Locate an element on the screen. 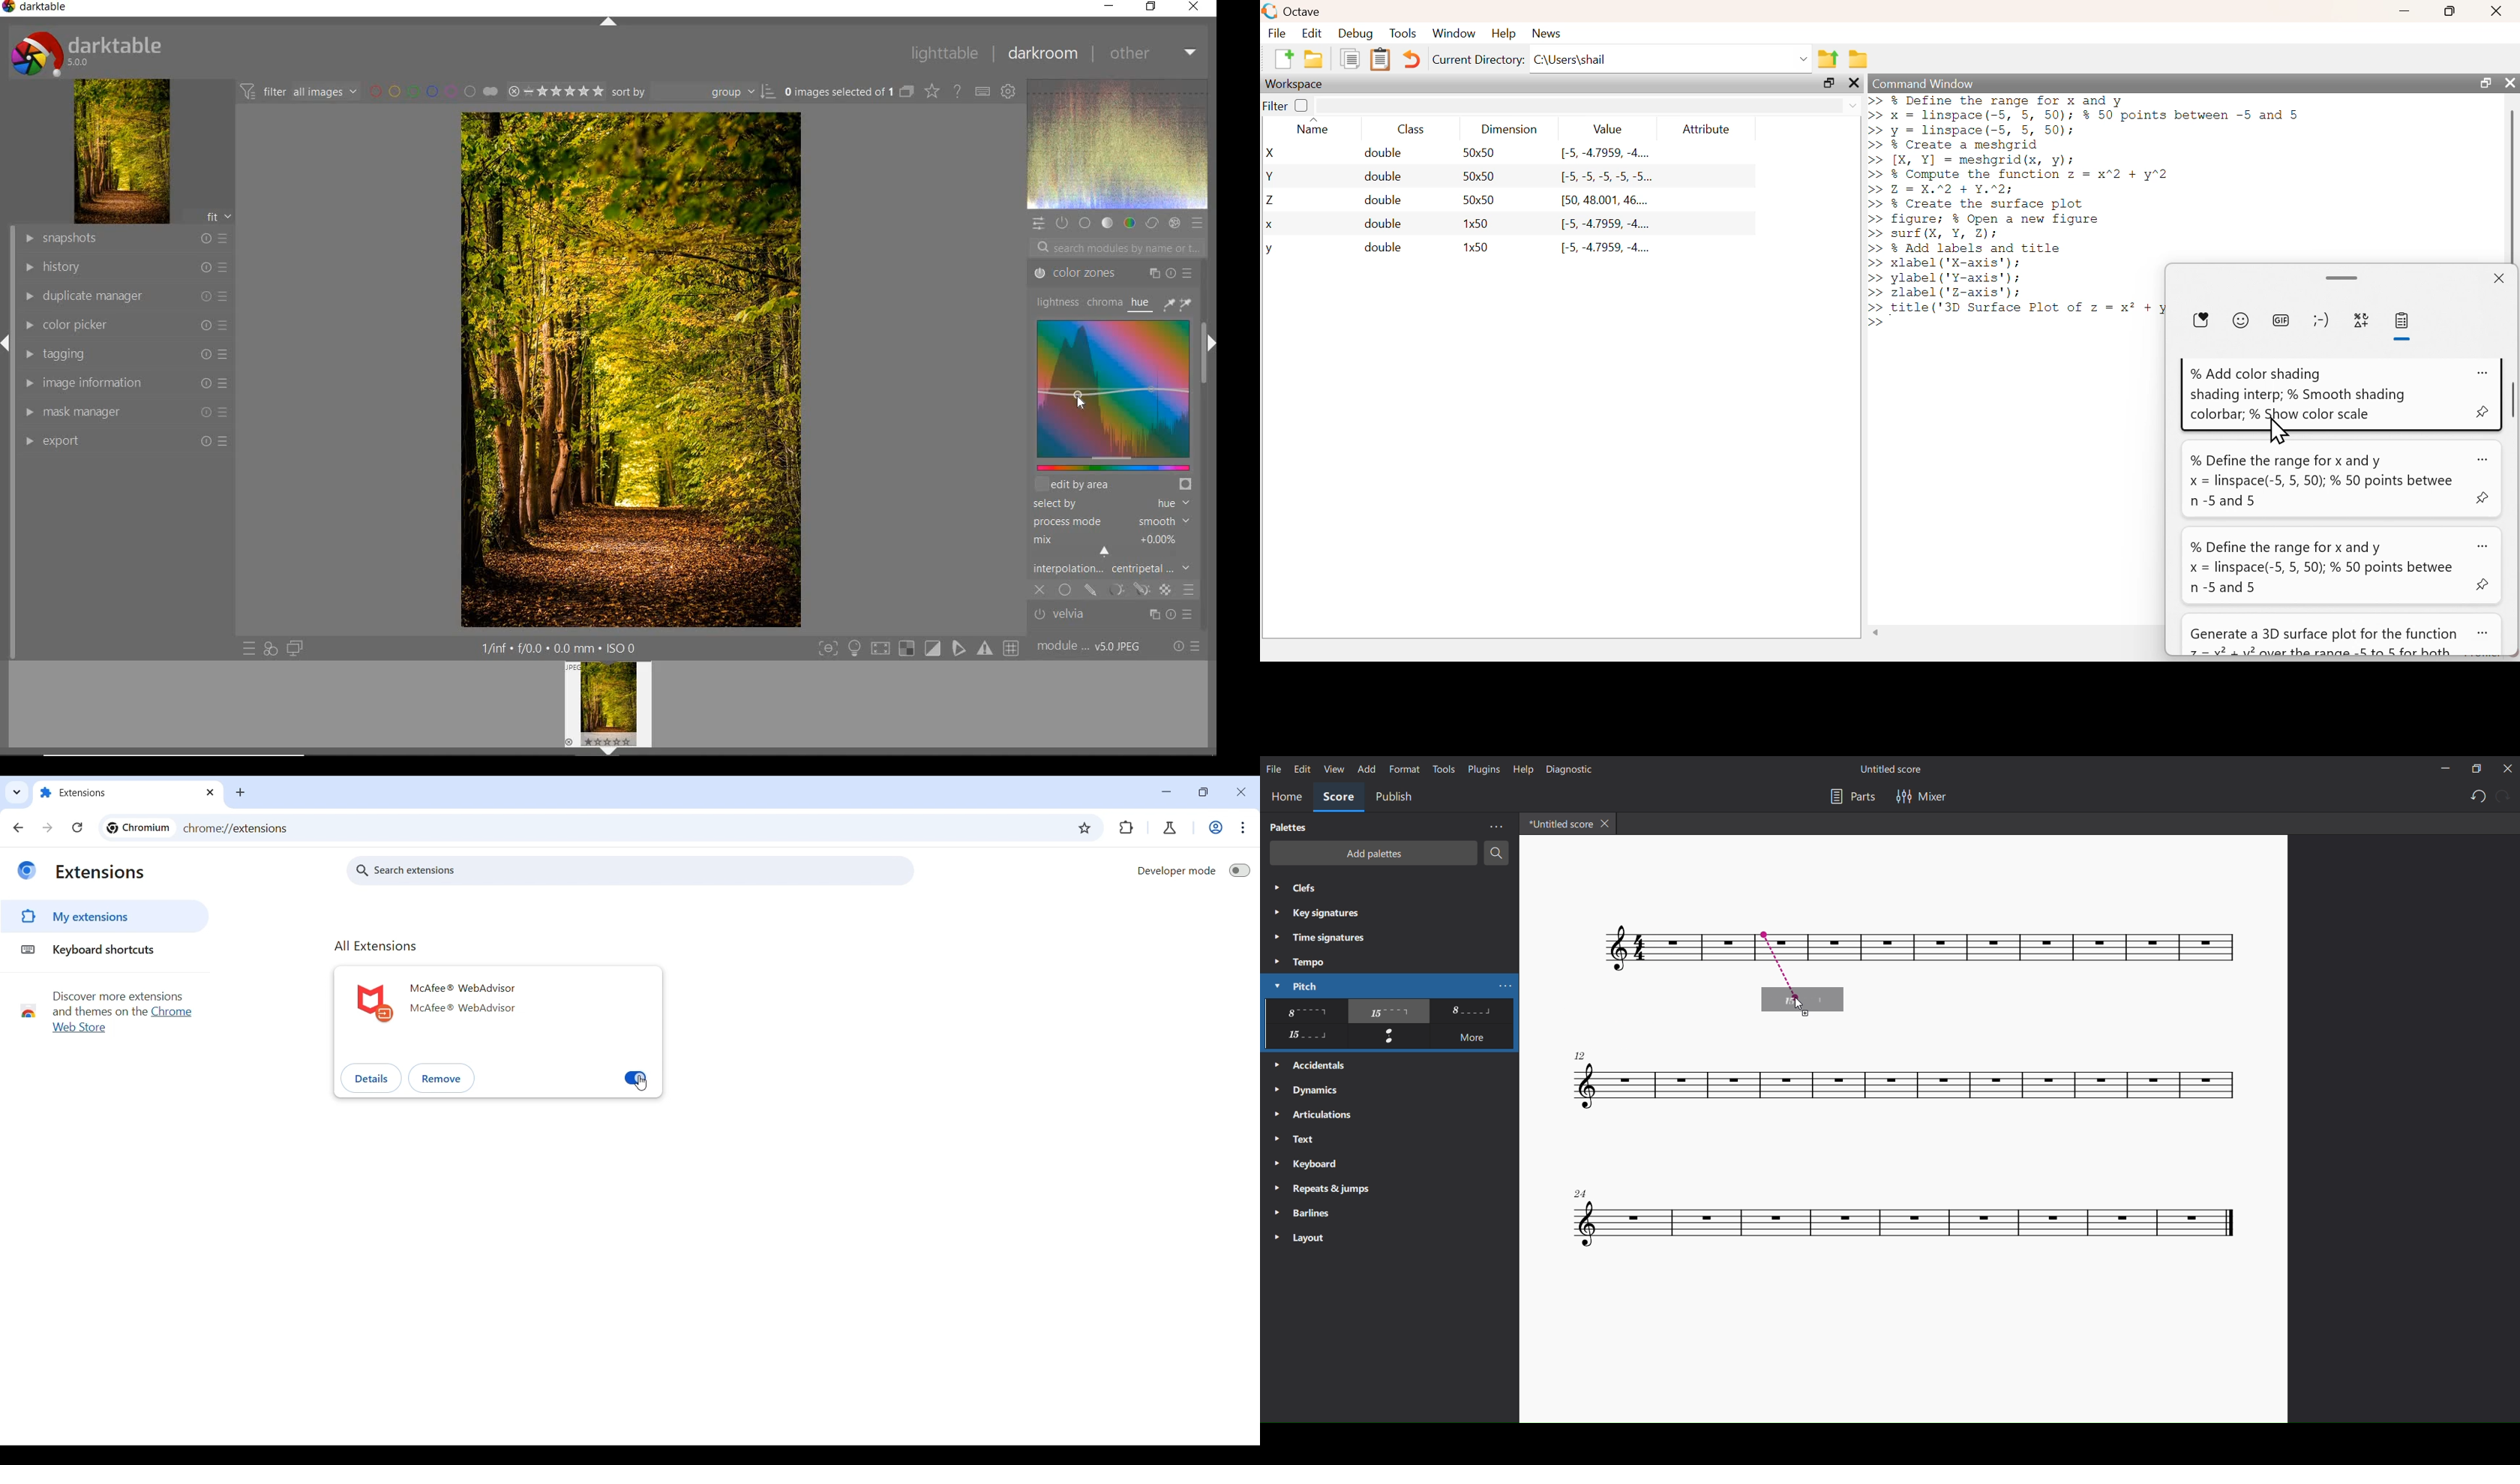 The width and height of the screenshot is (2520, 1484). Debug is located at coordinates (1356, 33).